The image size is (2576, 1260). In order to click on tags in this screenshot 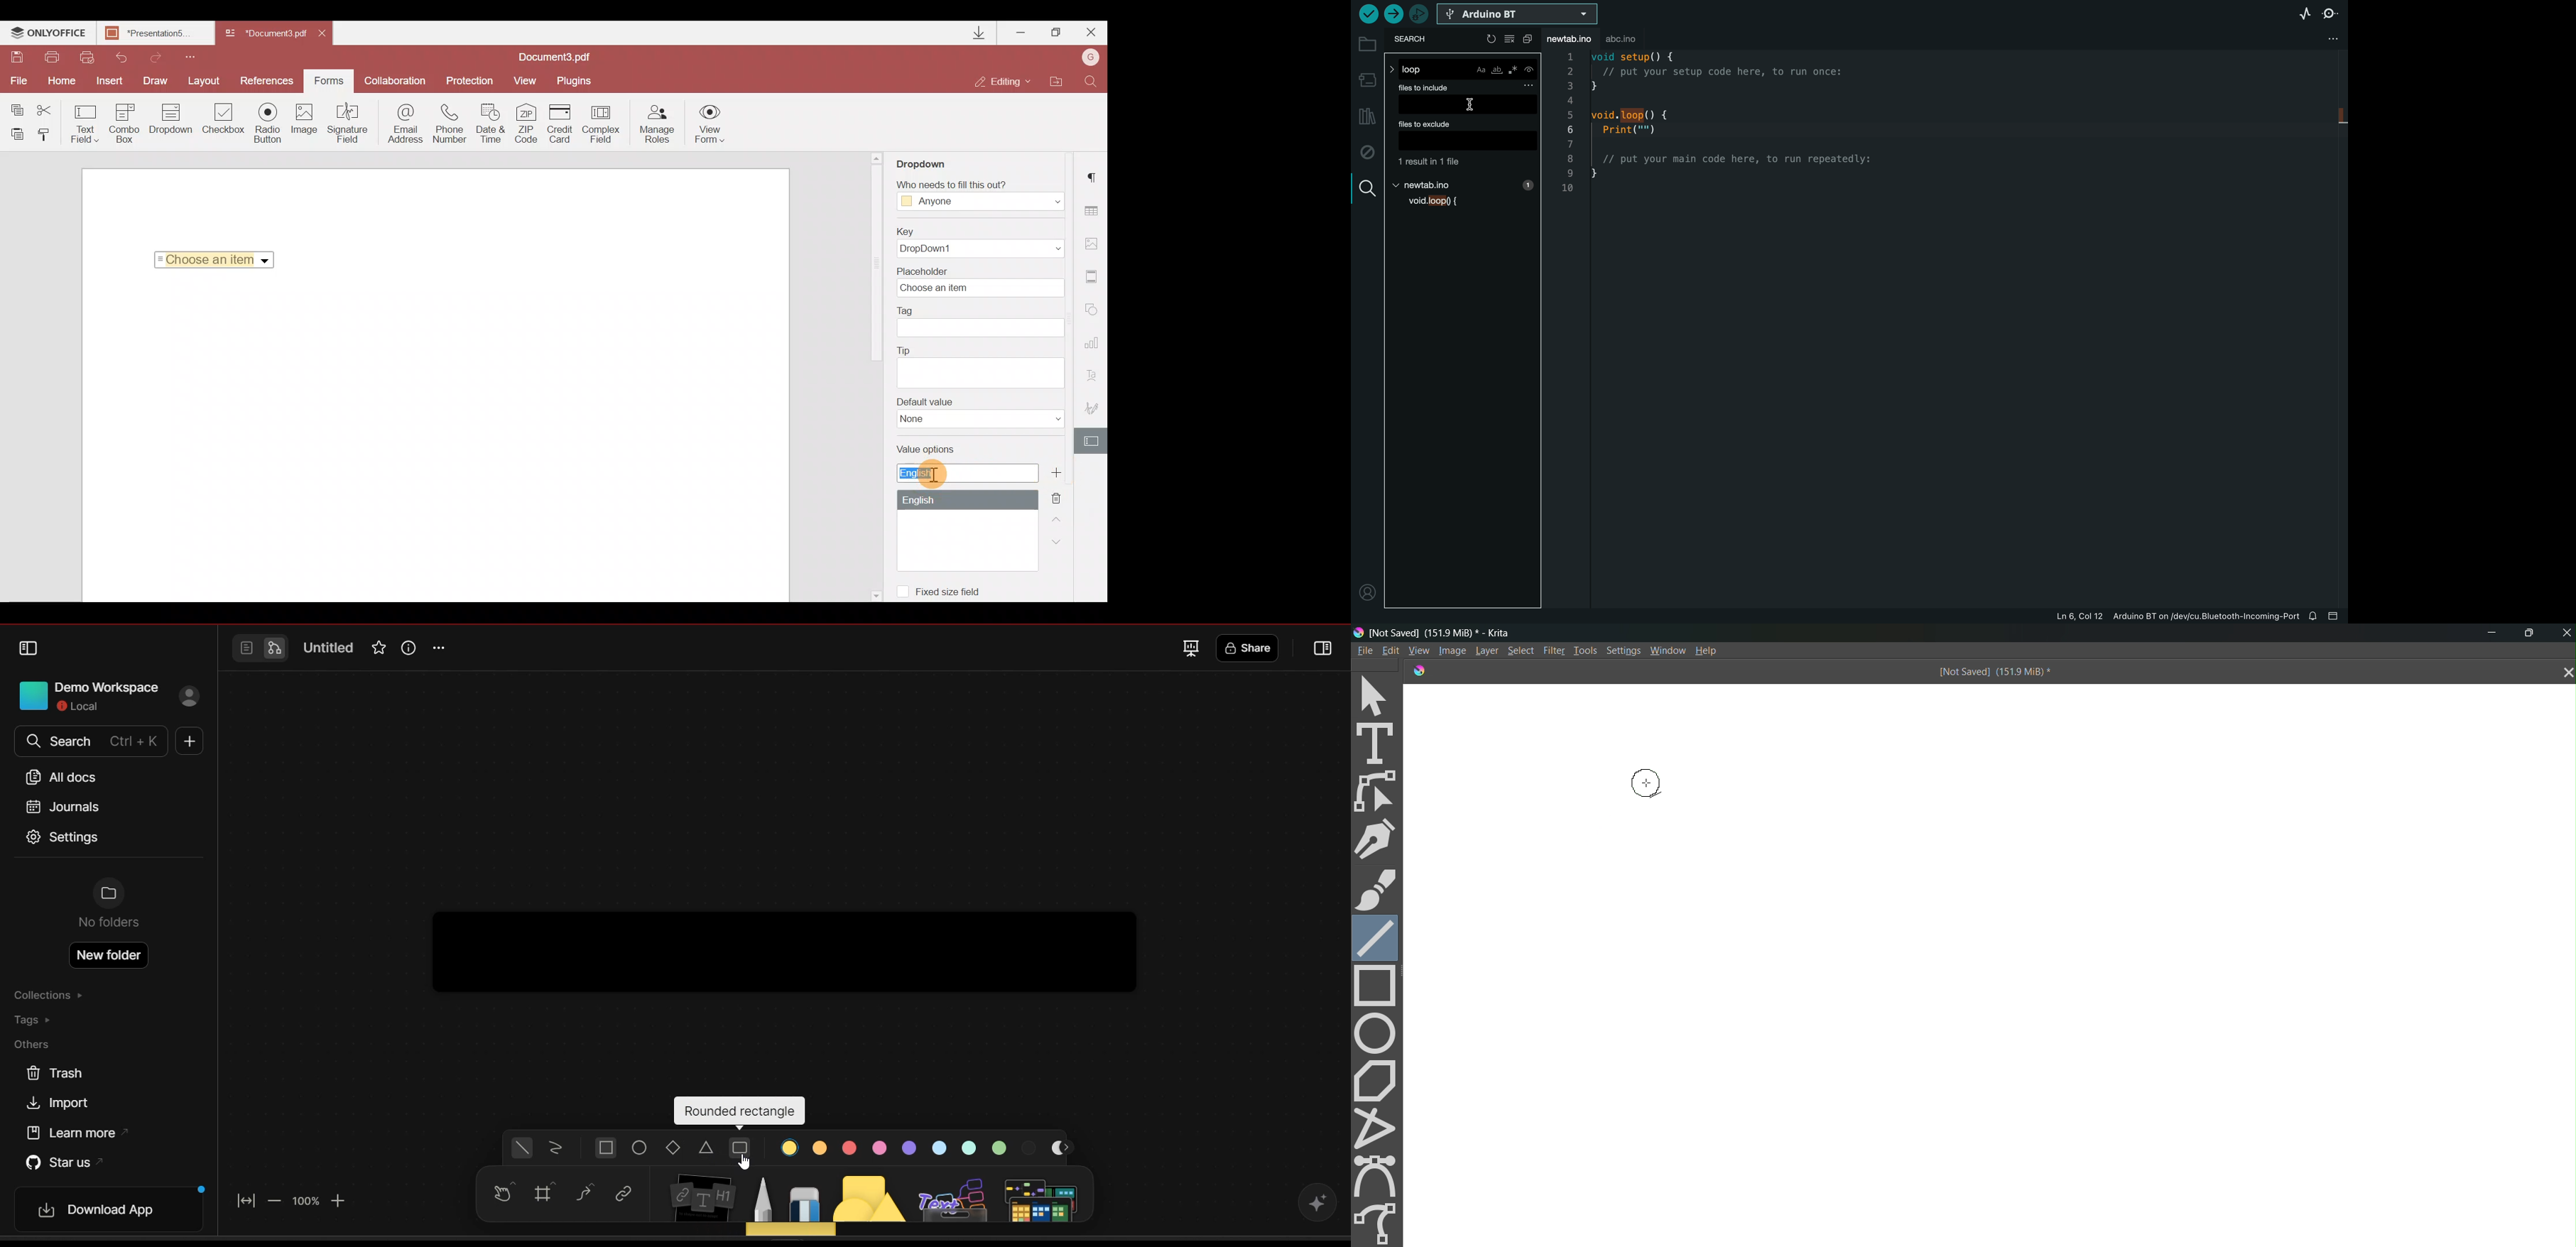, I will do `click(43, 1021)`.